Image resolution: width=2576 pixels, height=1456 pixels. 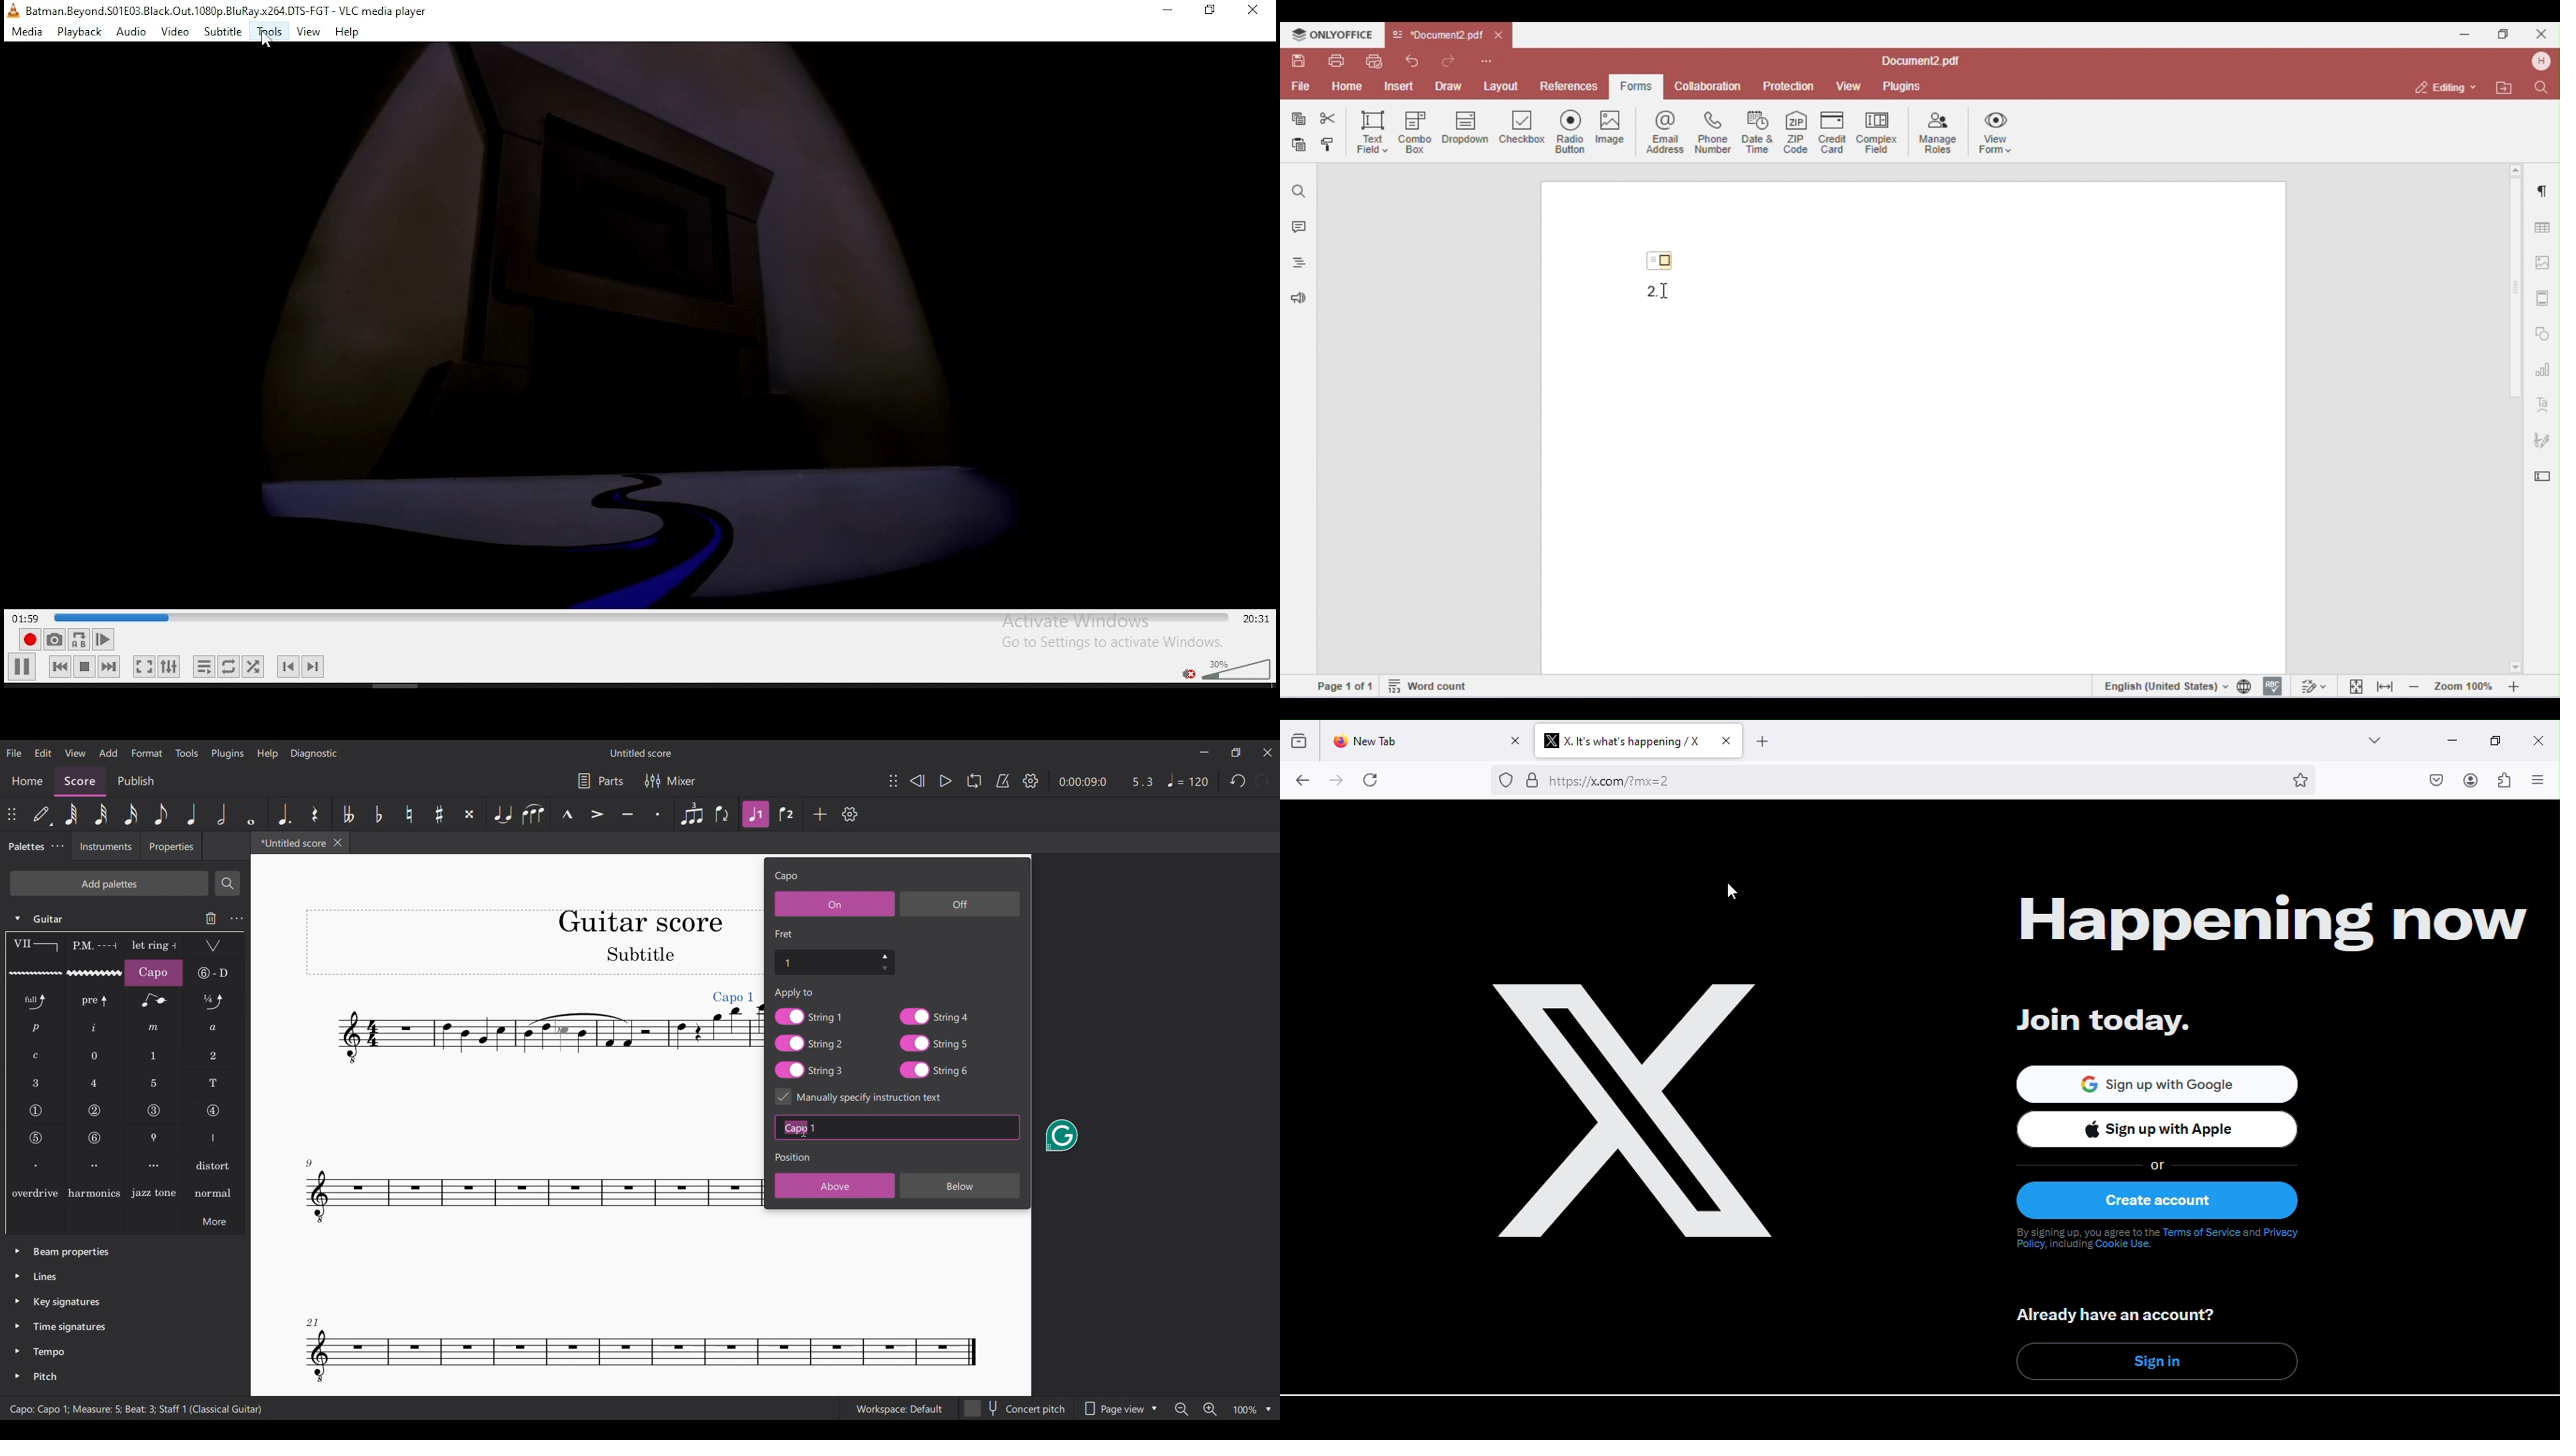 I want to click on stop, so click(x=84, y=666).